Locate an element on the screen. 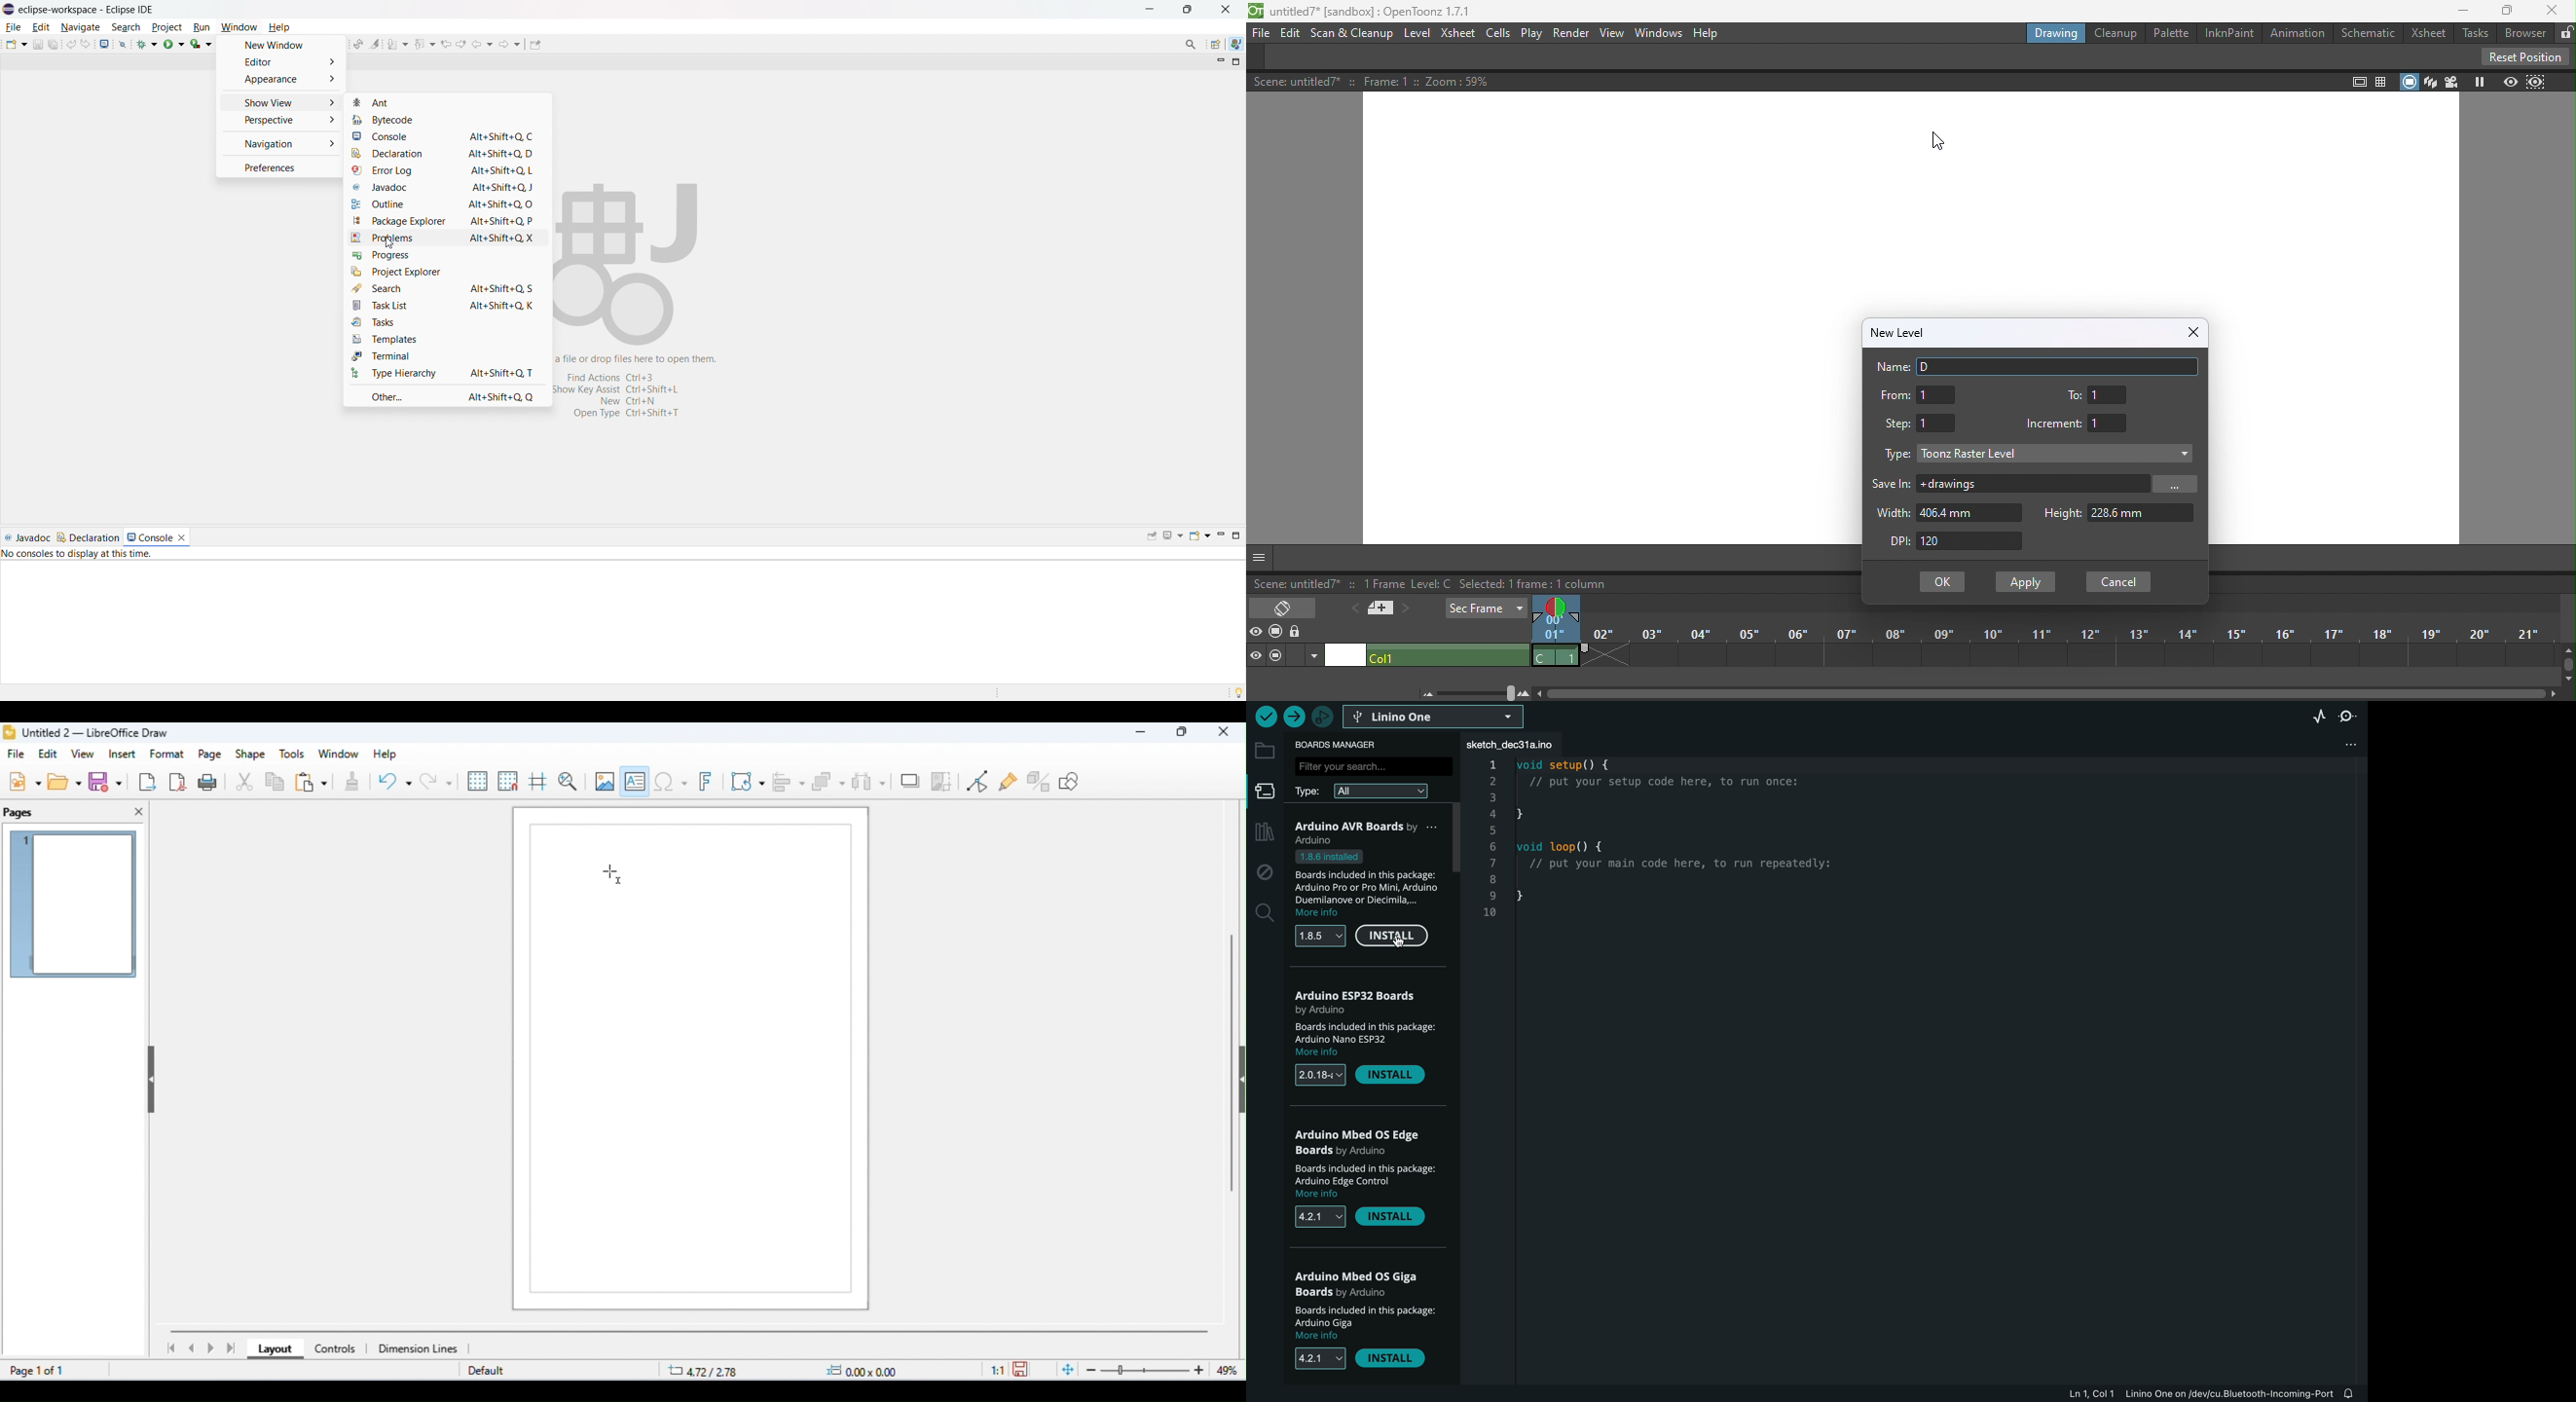  coverage is located at coordinates (202, 43).